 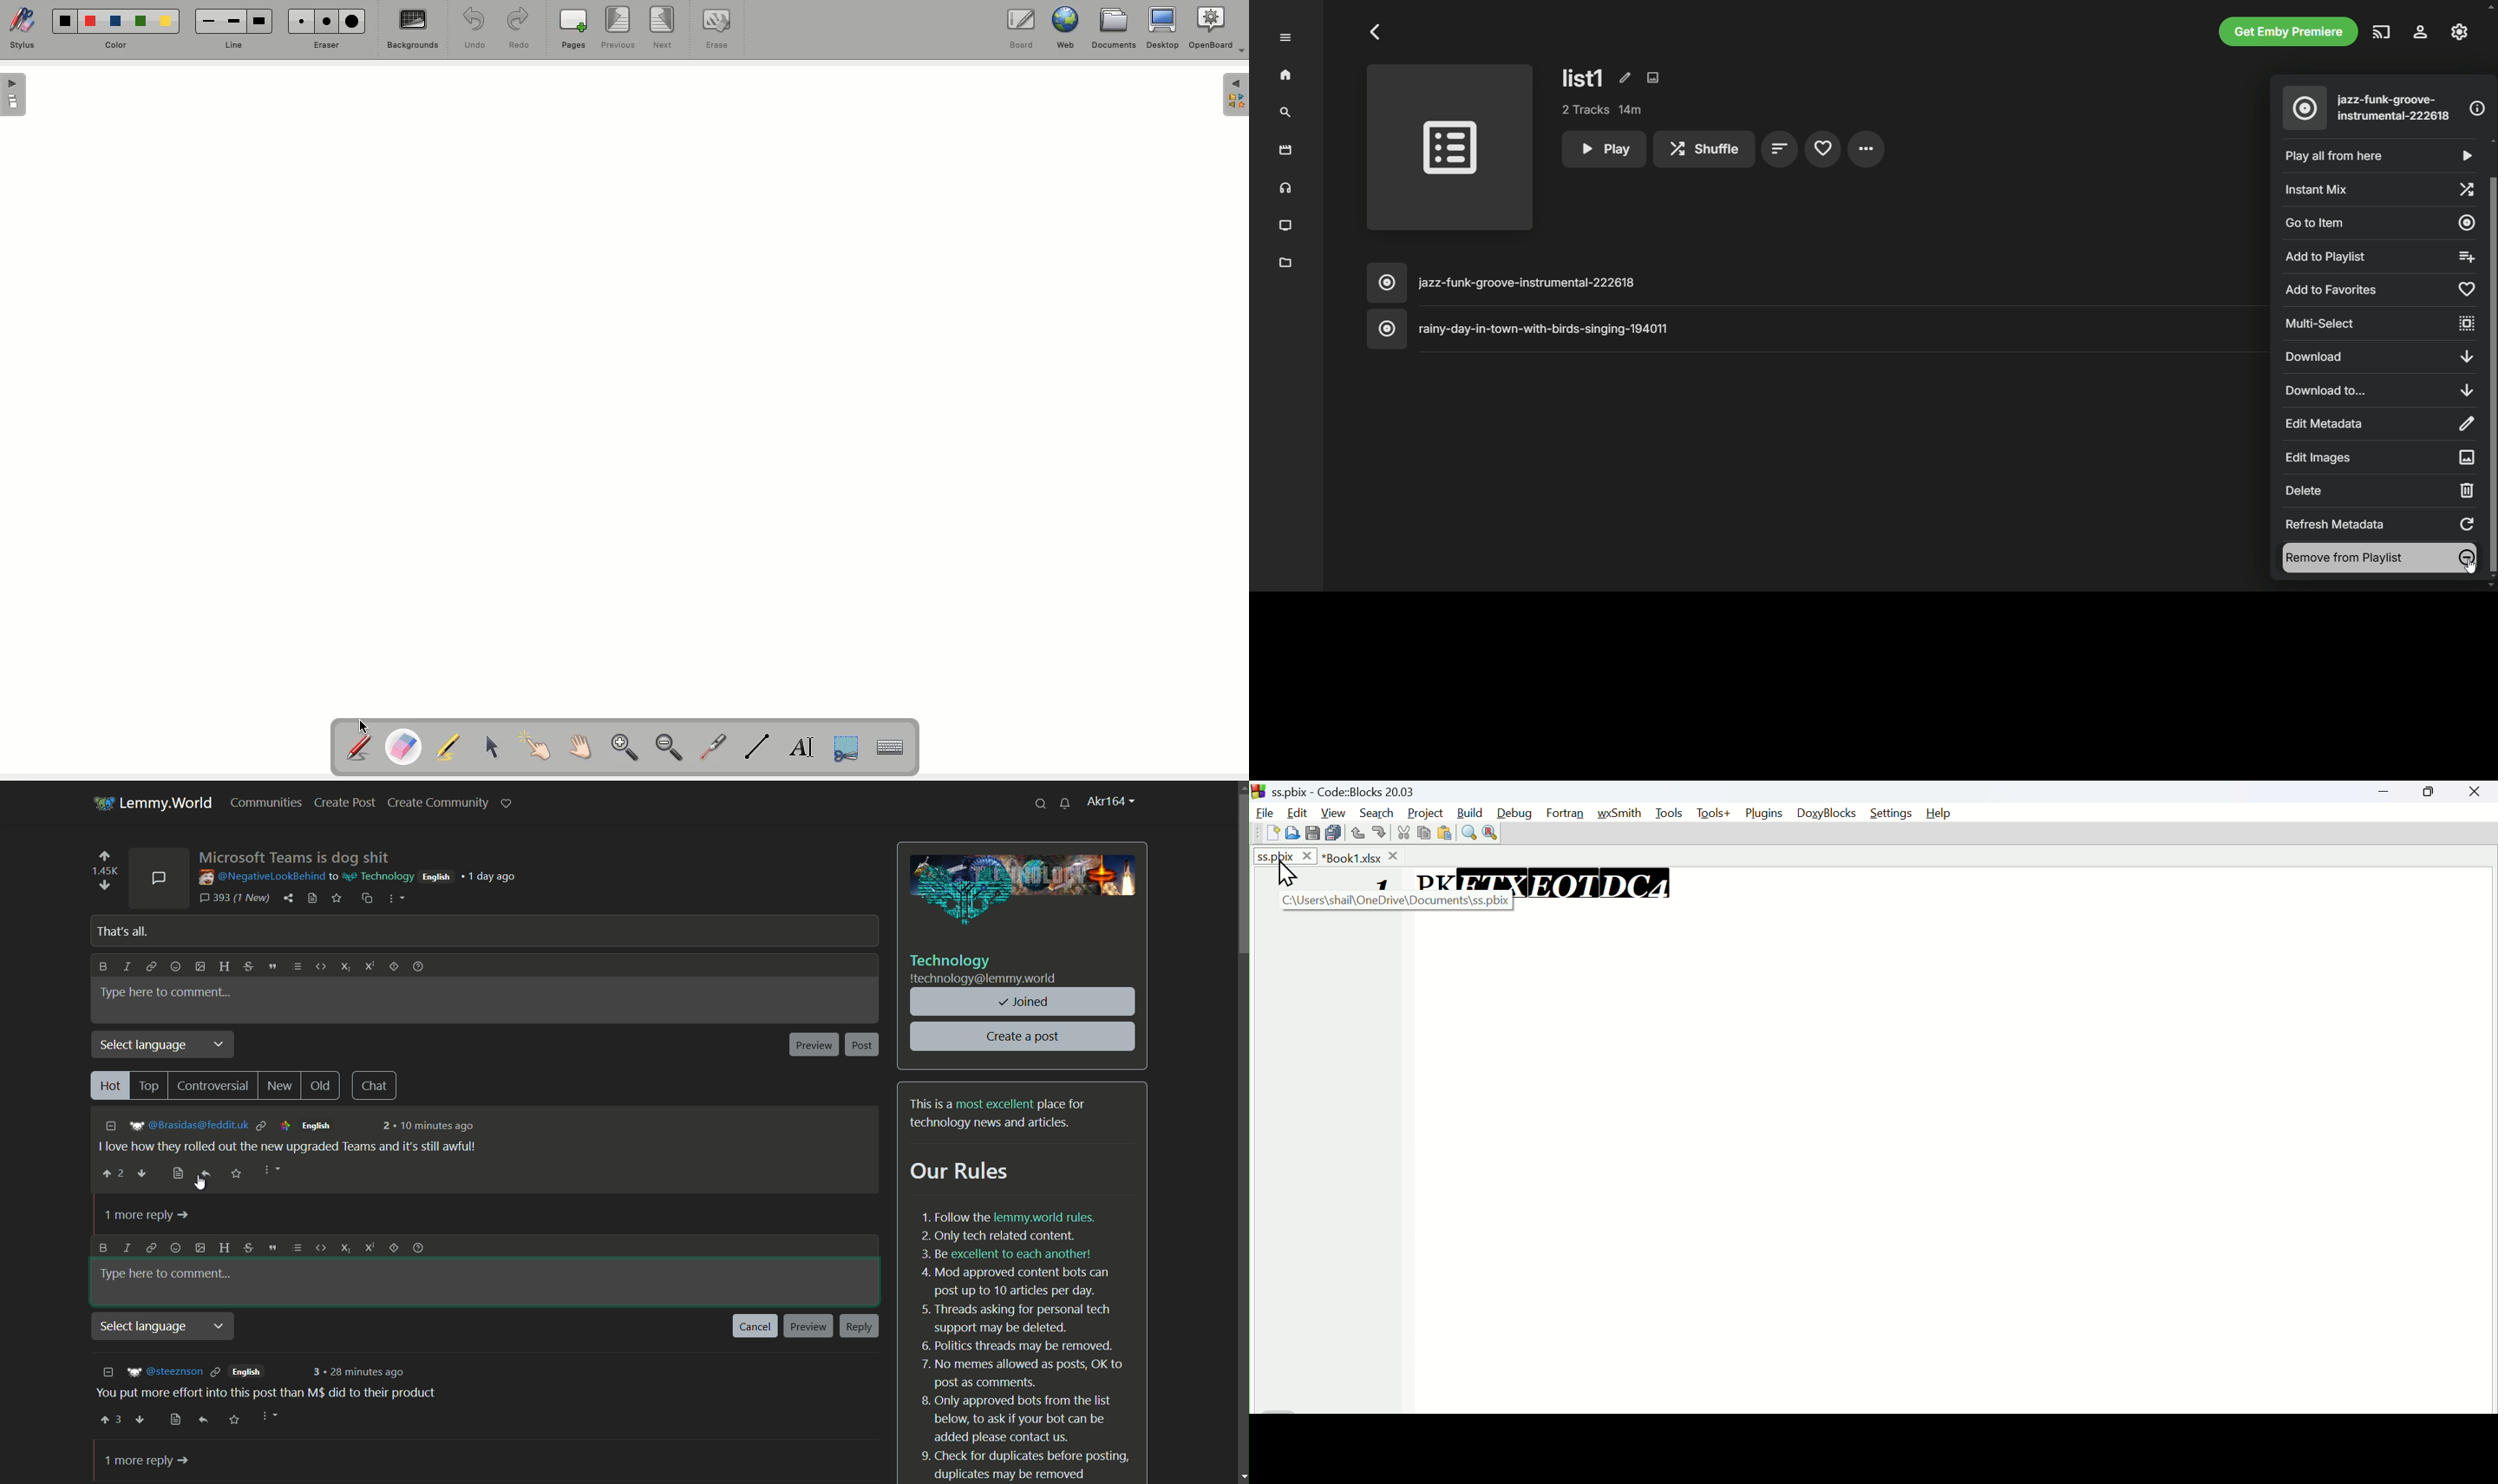 I want to click on more options, so click(x=394, y=899).